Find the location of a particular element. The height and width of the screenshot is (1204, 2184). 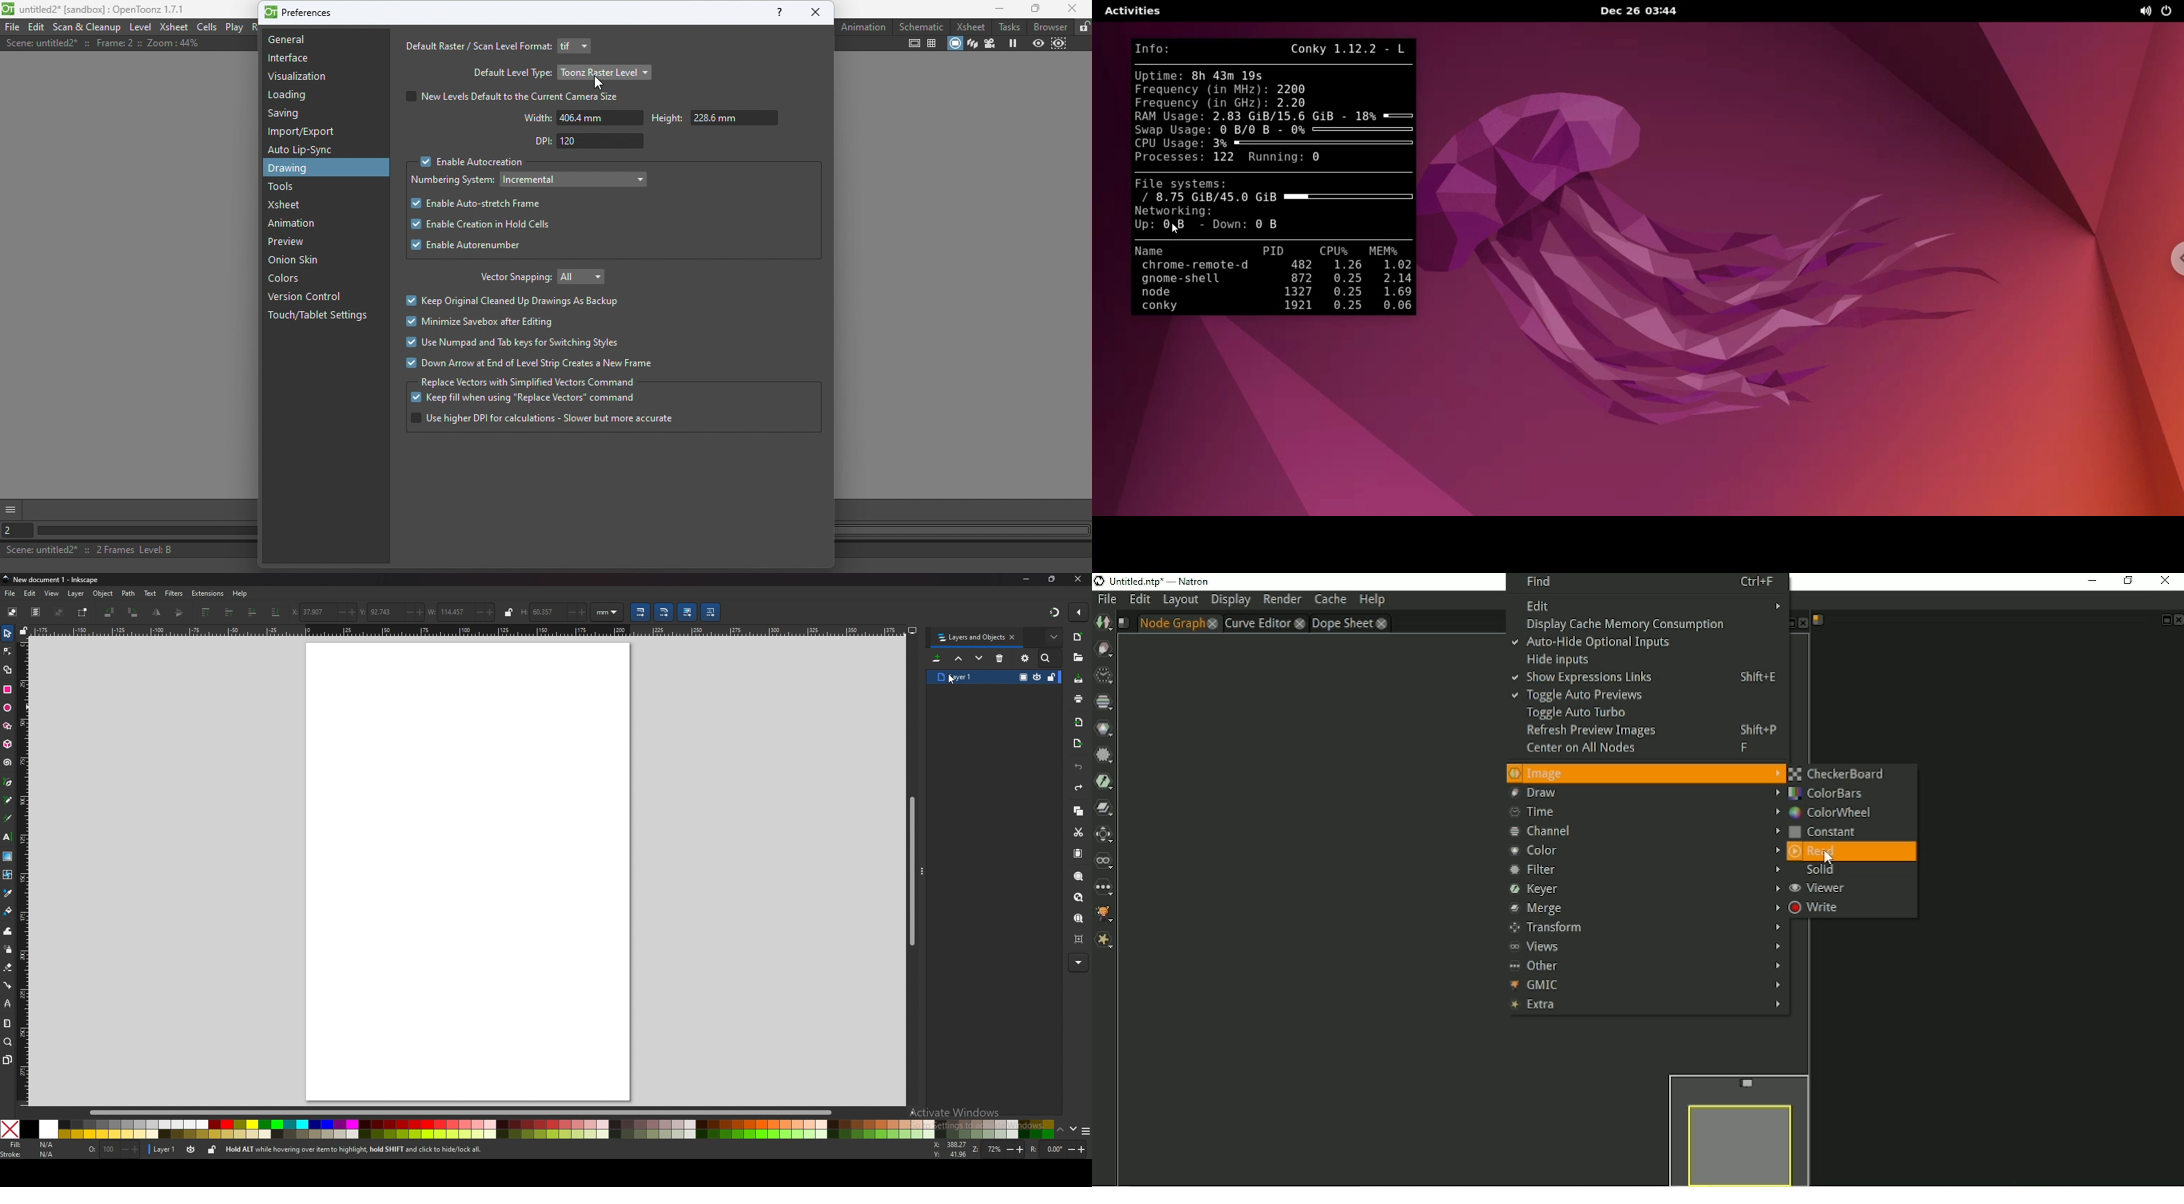

lock is located at coordinates (508, 612).